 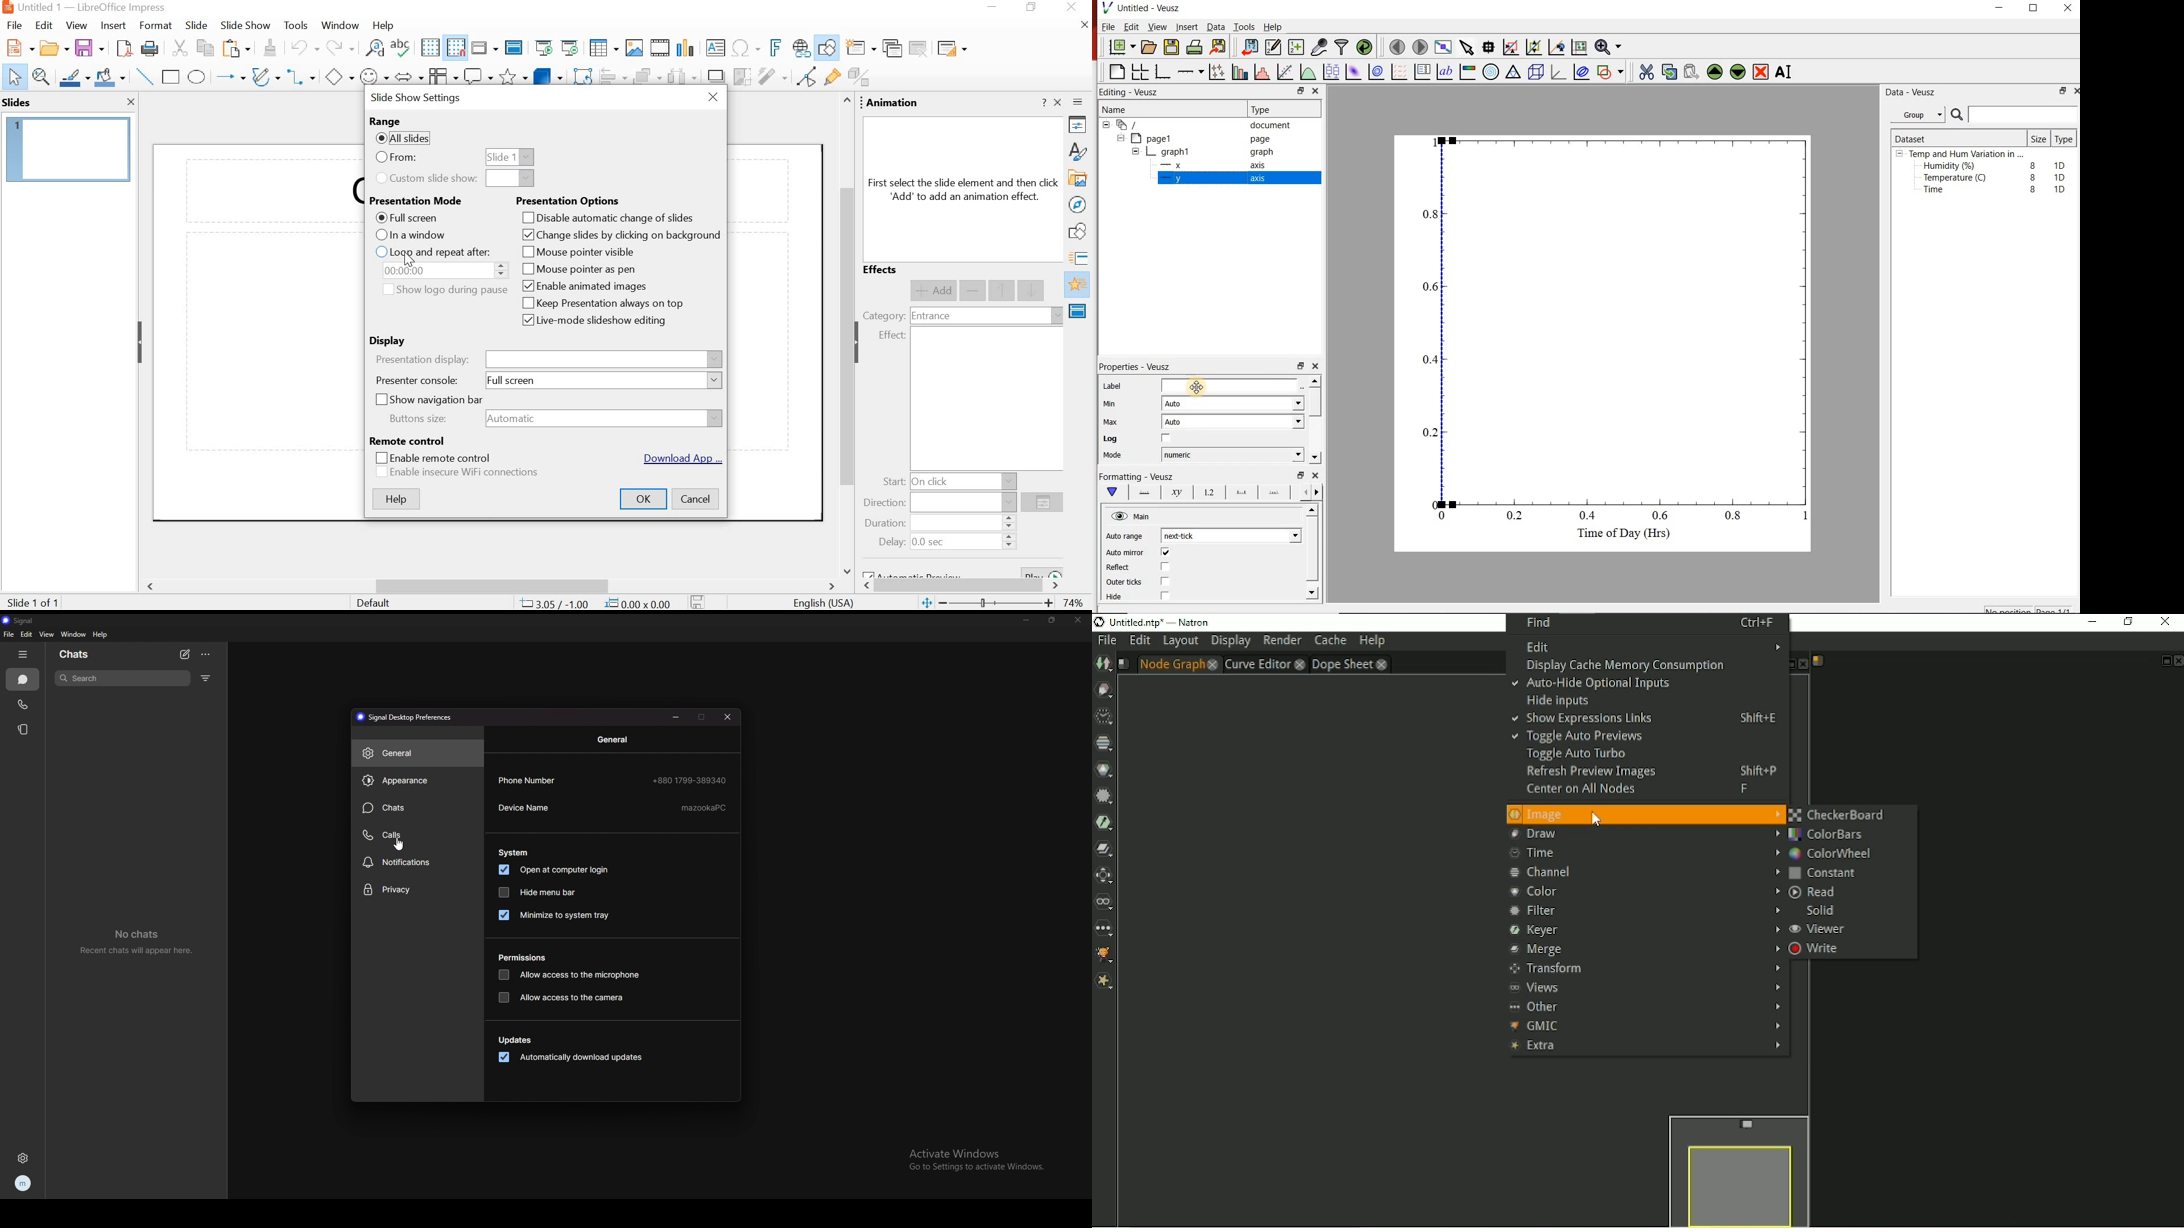 I want to click on appearance, so click(x=417, y=781).